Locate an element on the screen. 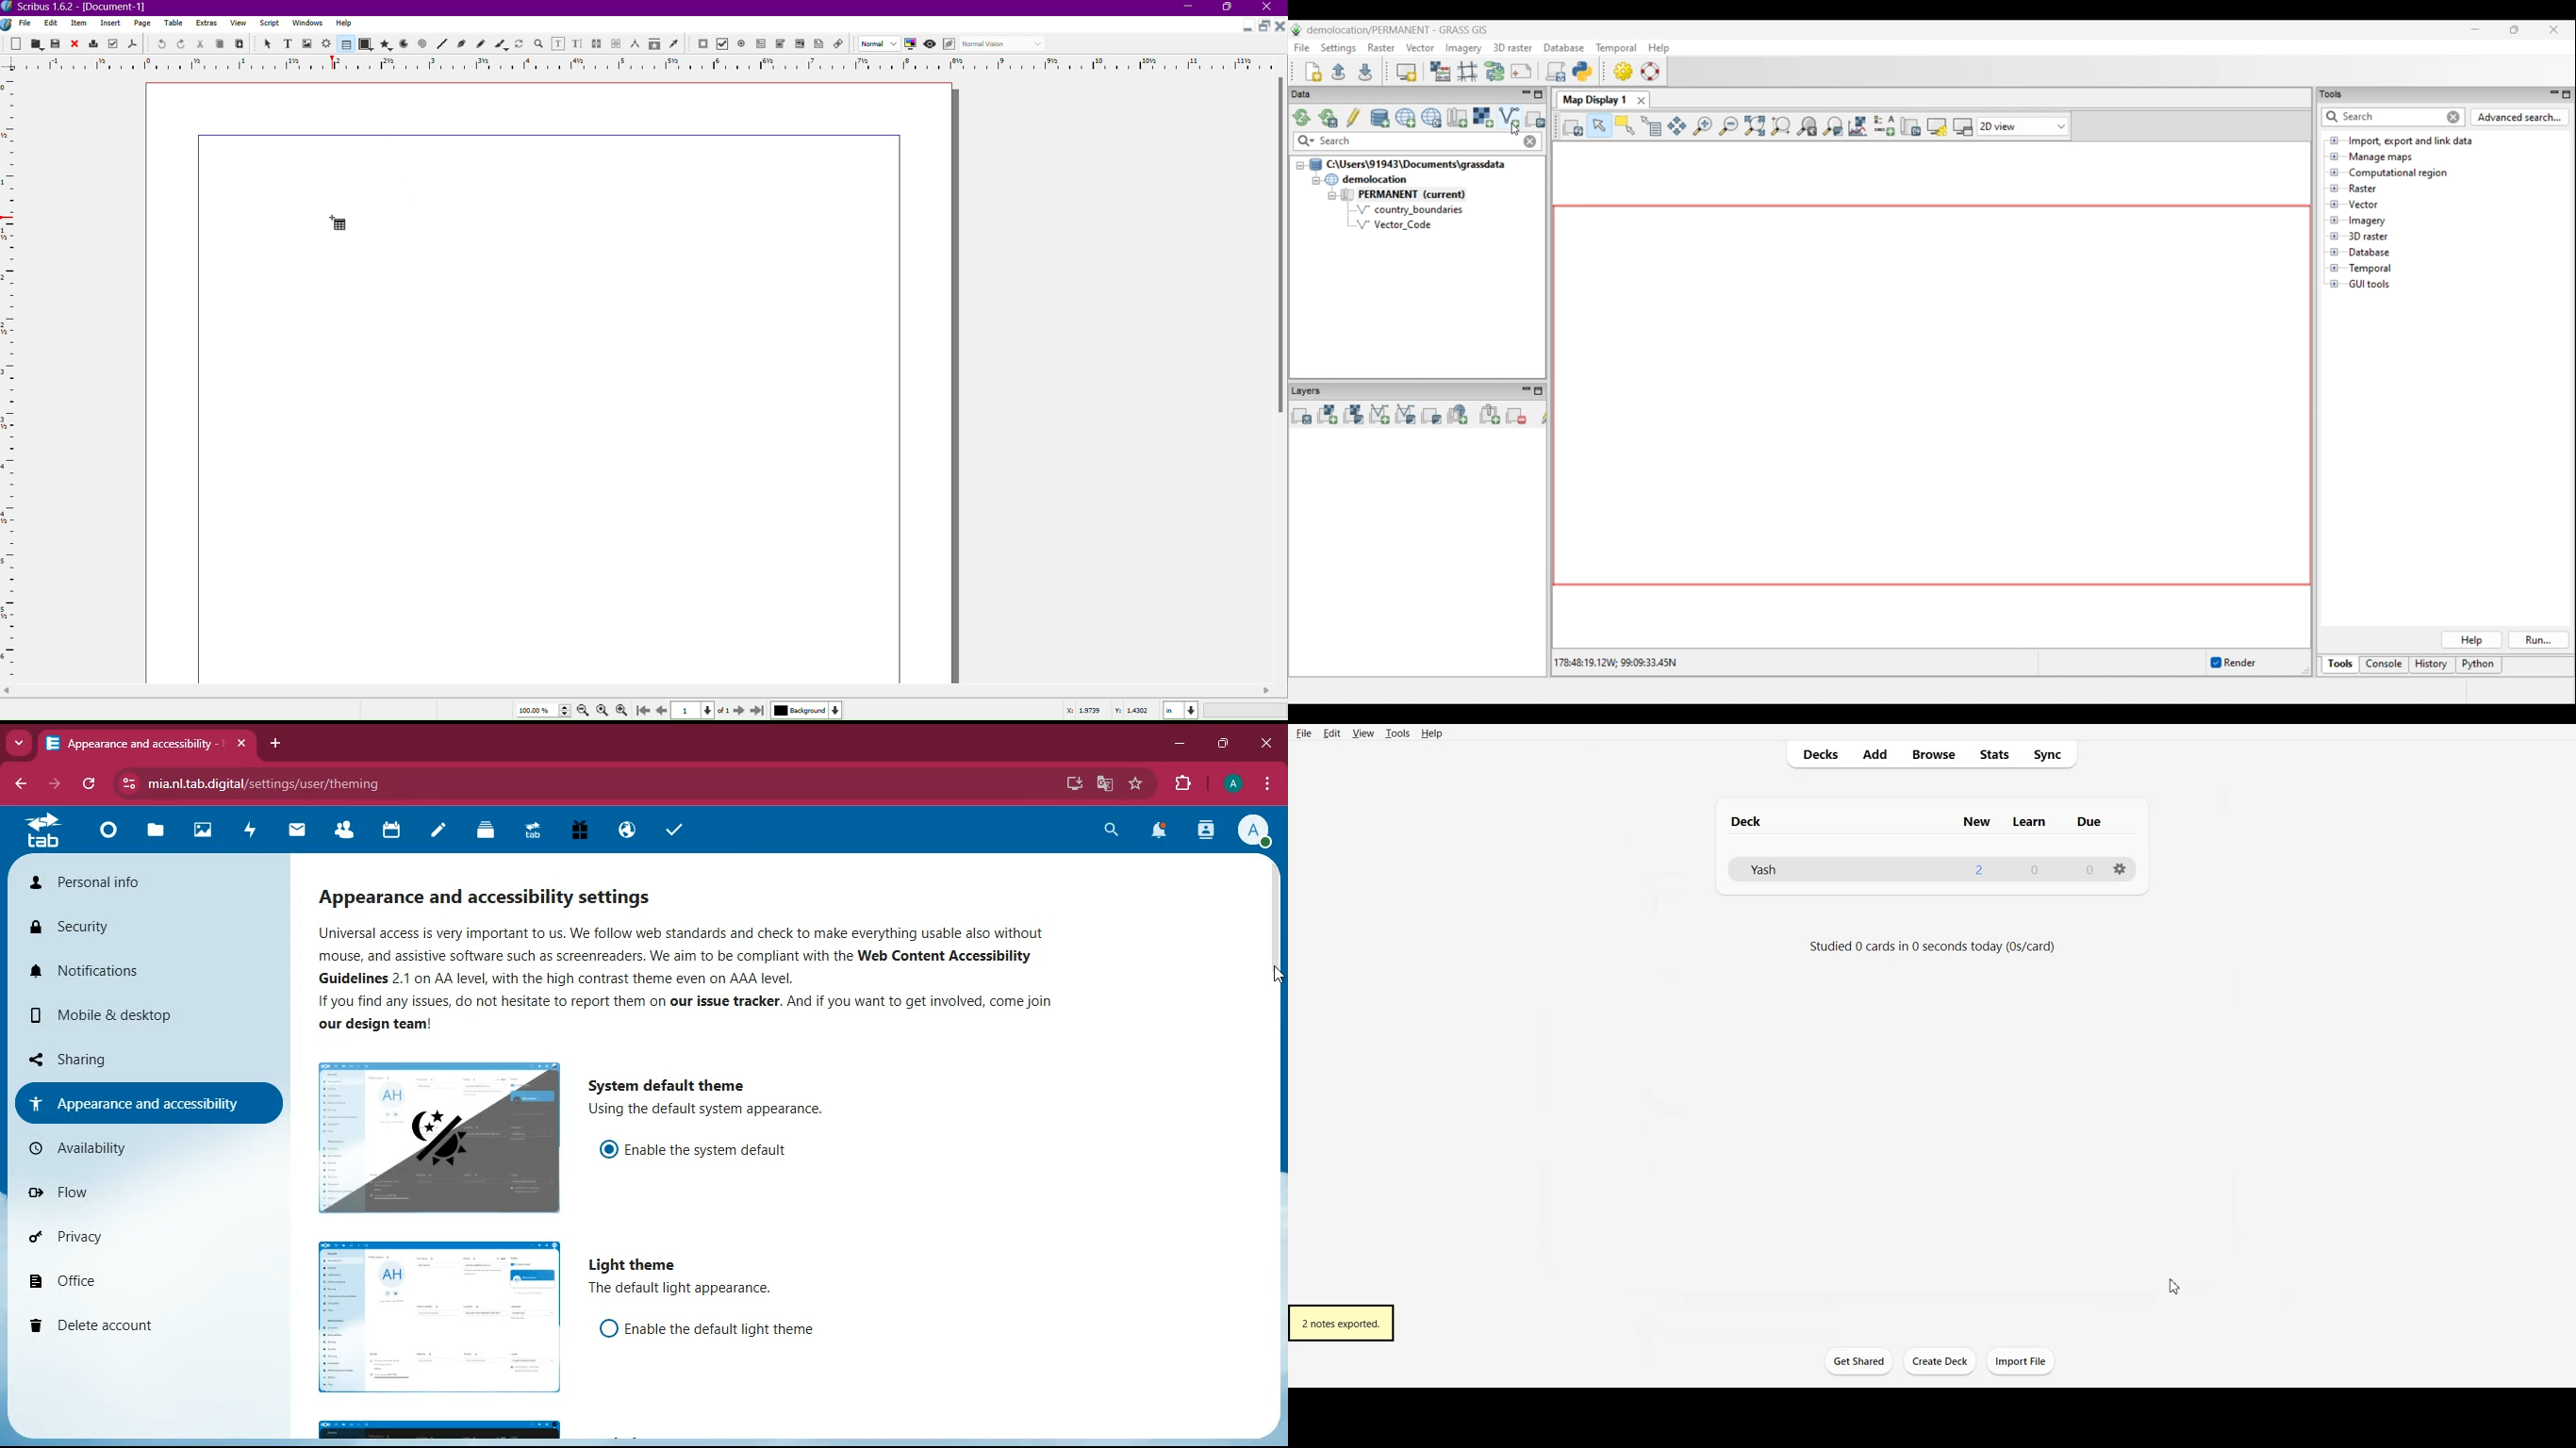  0 is located at coordinates (2033, 869).